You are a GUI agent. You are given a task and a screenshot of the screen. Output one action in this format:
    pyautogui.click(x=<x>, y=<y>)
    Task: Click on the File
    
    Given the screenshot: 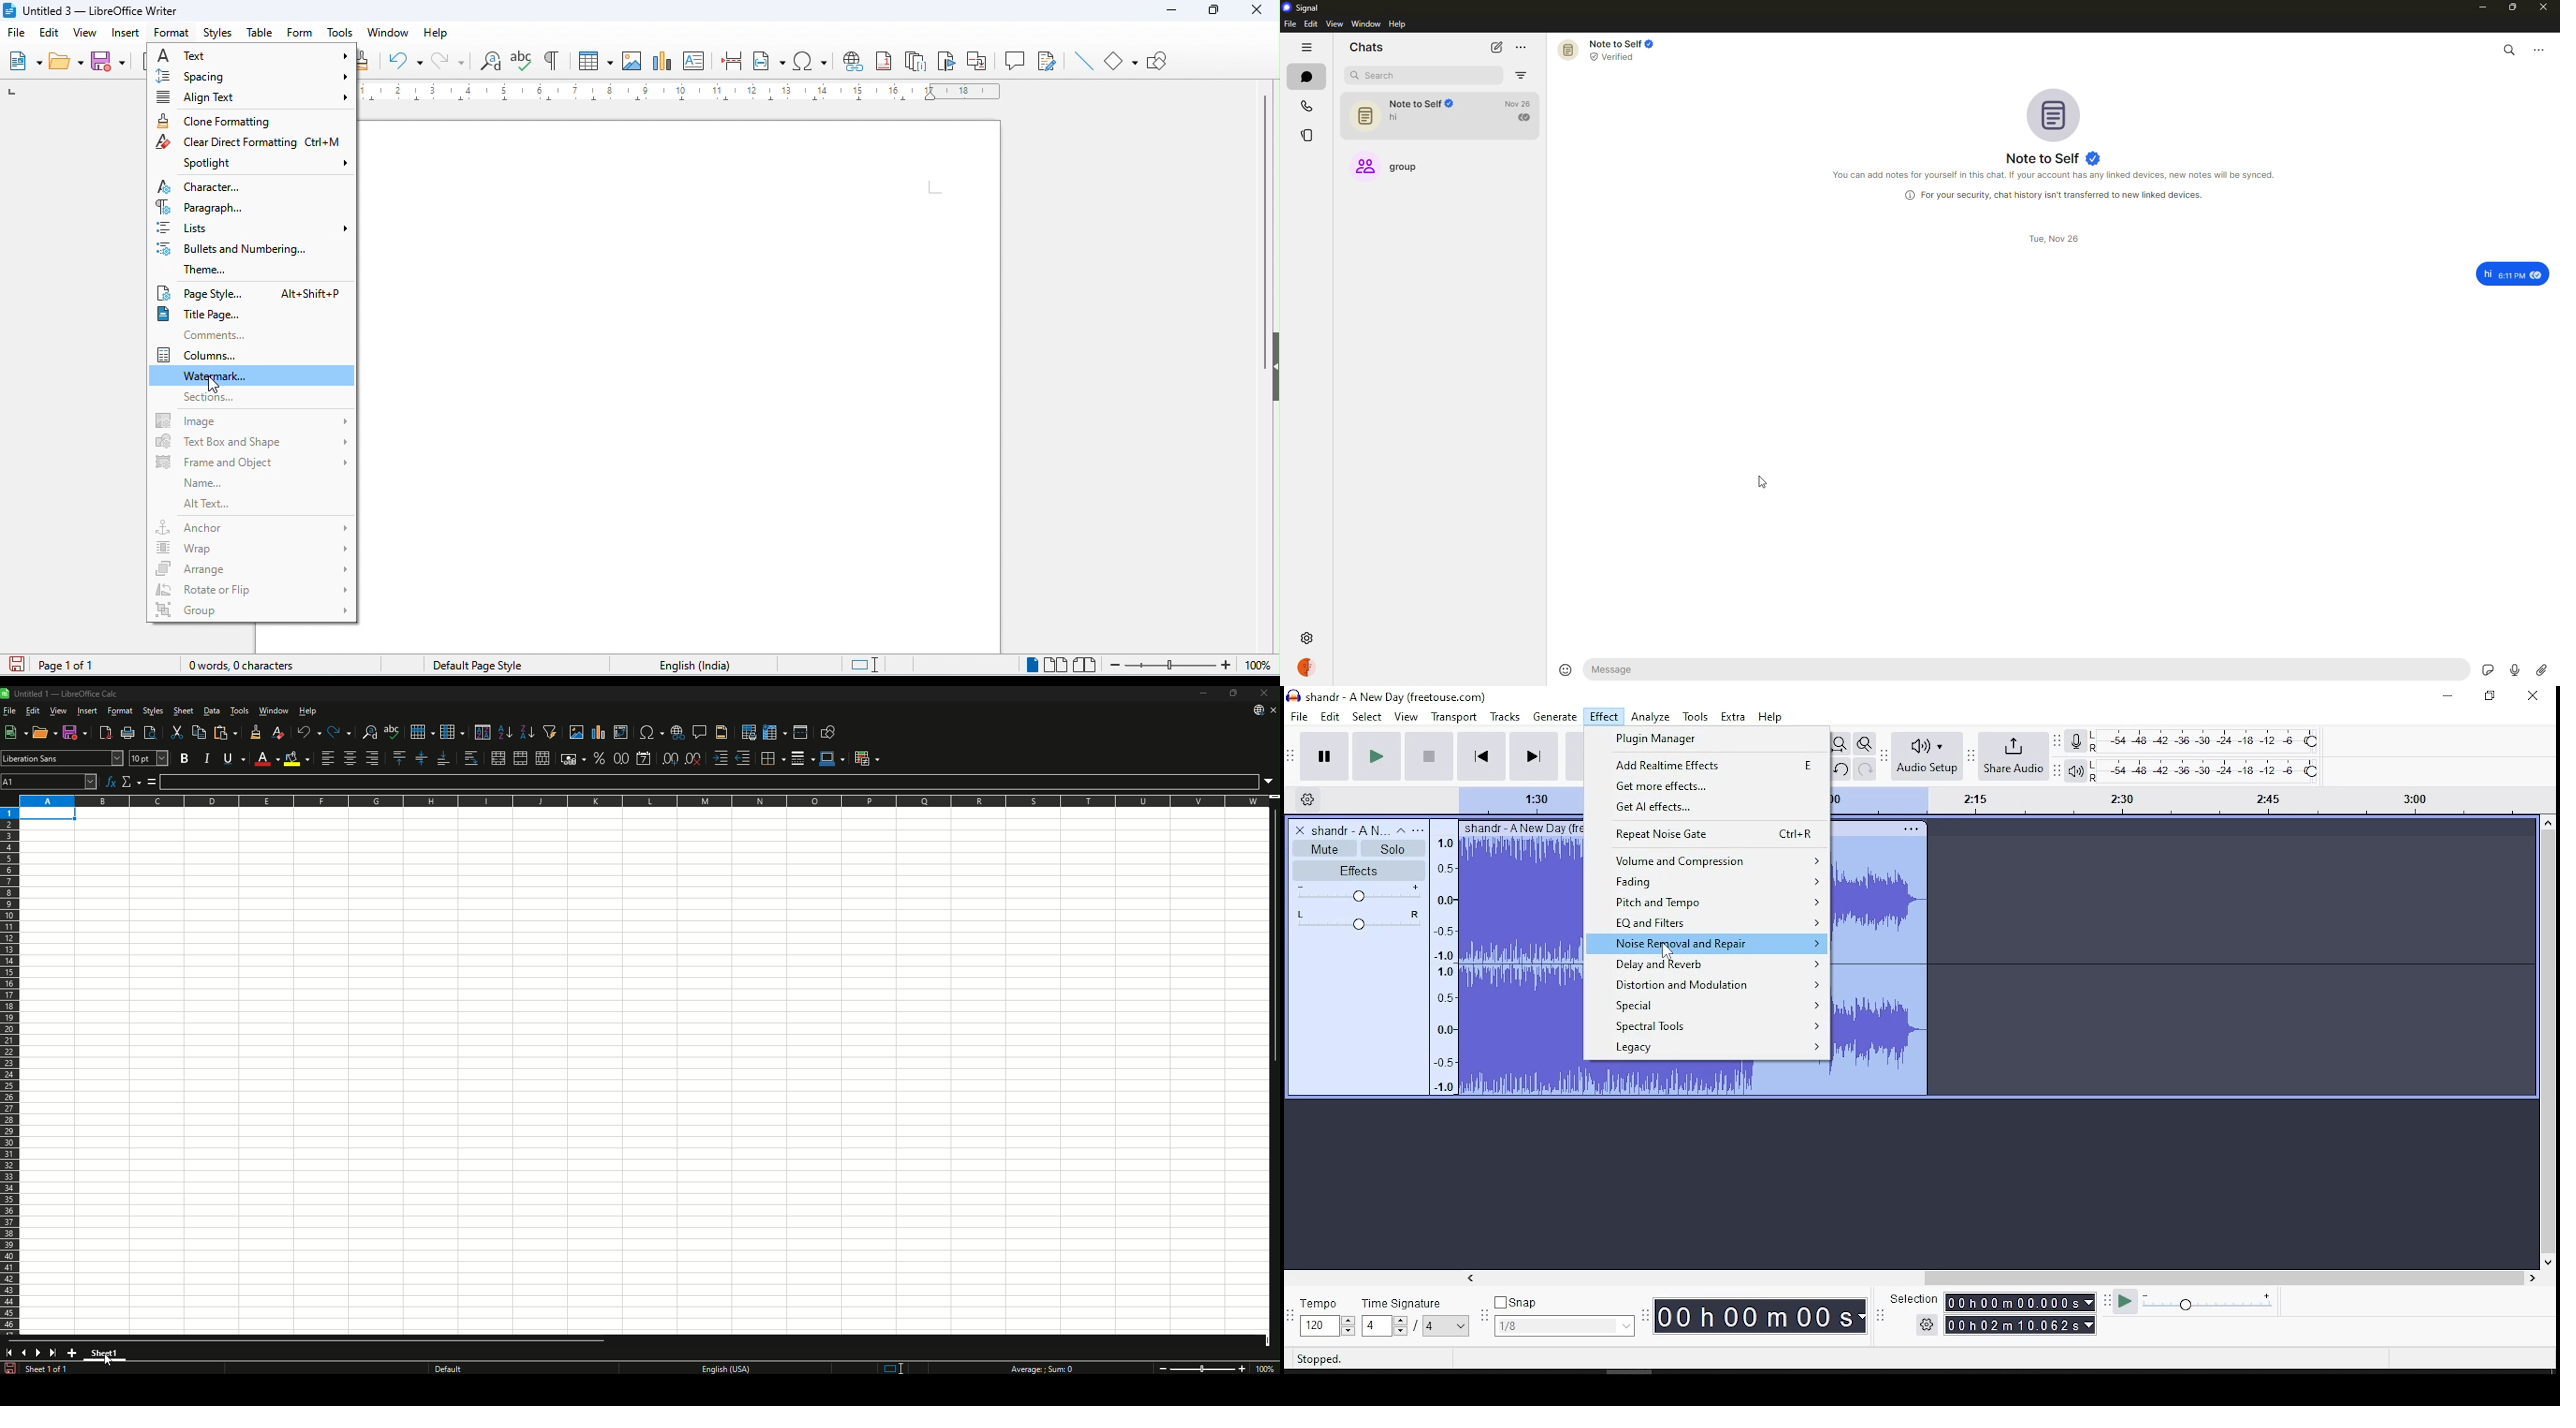 What is the action you would take?
    pyautogui.click(x=10, y=711)
    